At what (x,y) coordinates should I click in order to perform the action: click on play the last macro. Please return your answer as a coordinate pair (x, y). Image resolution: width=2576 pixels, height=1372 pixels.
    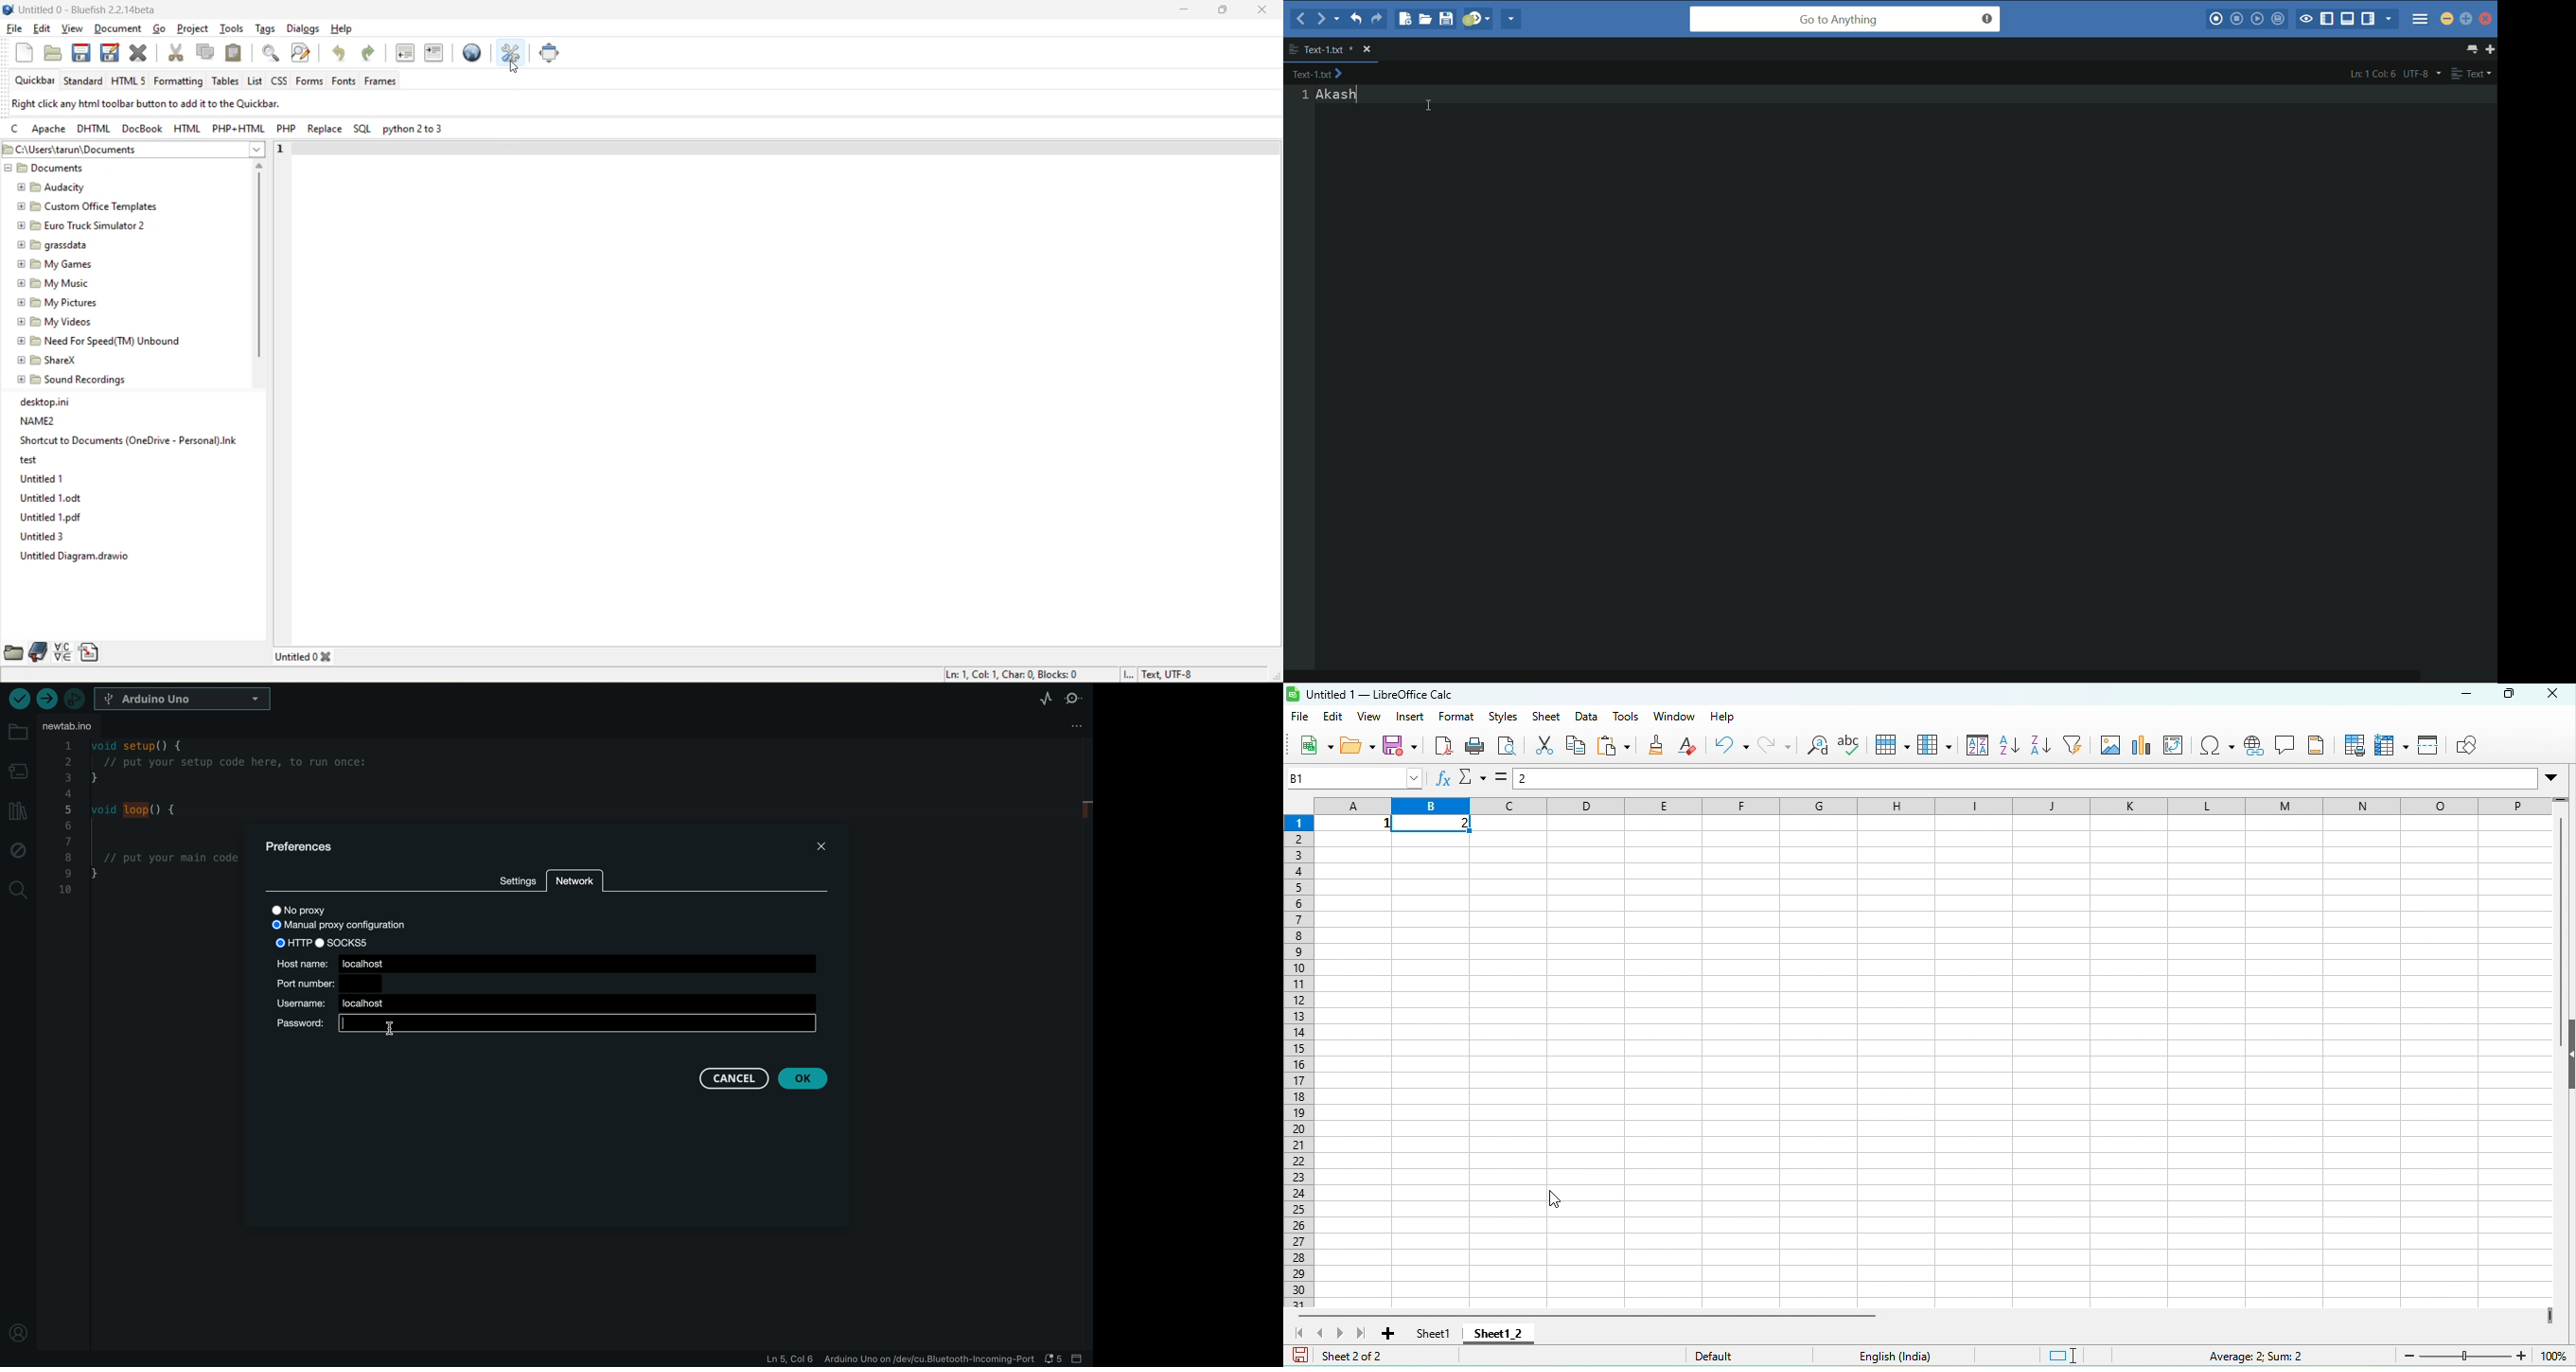
    Looking at the image, I should click on (2257, 18).